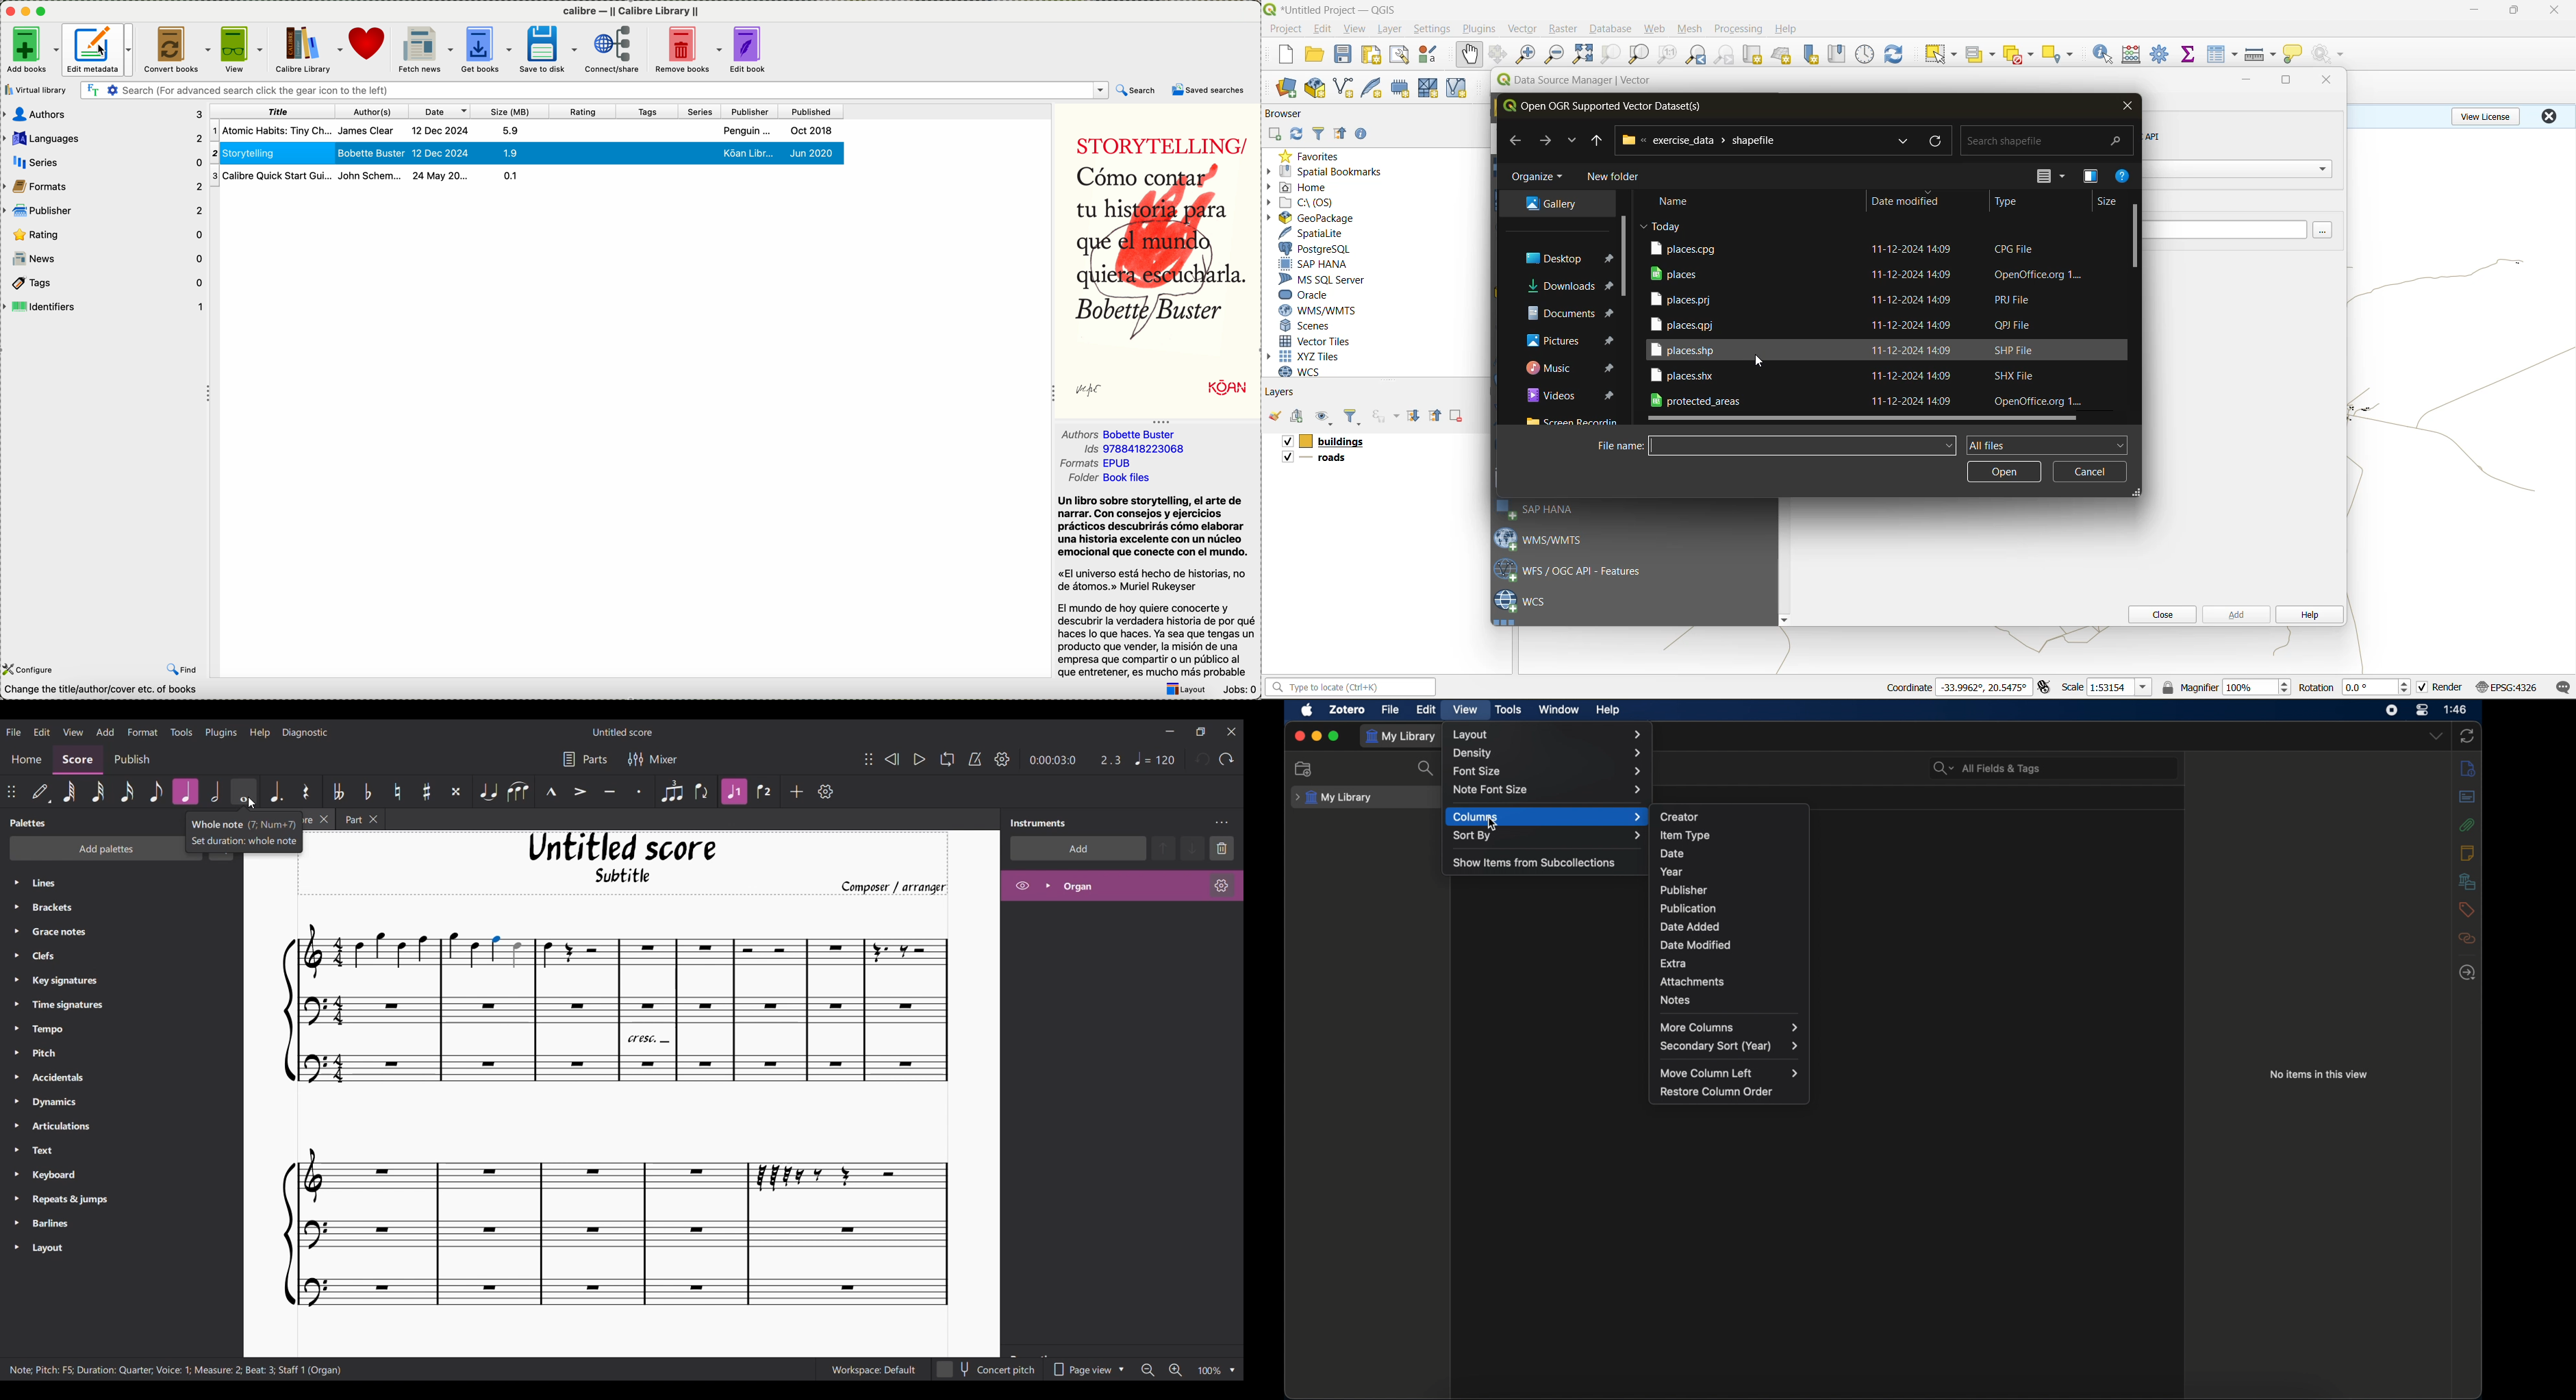 The image size is (2576, 1400). I want to click on add, so click(1274, 135).